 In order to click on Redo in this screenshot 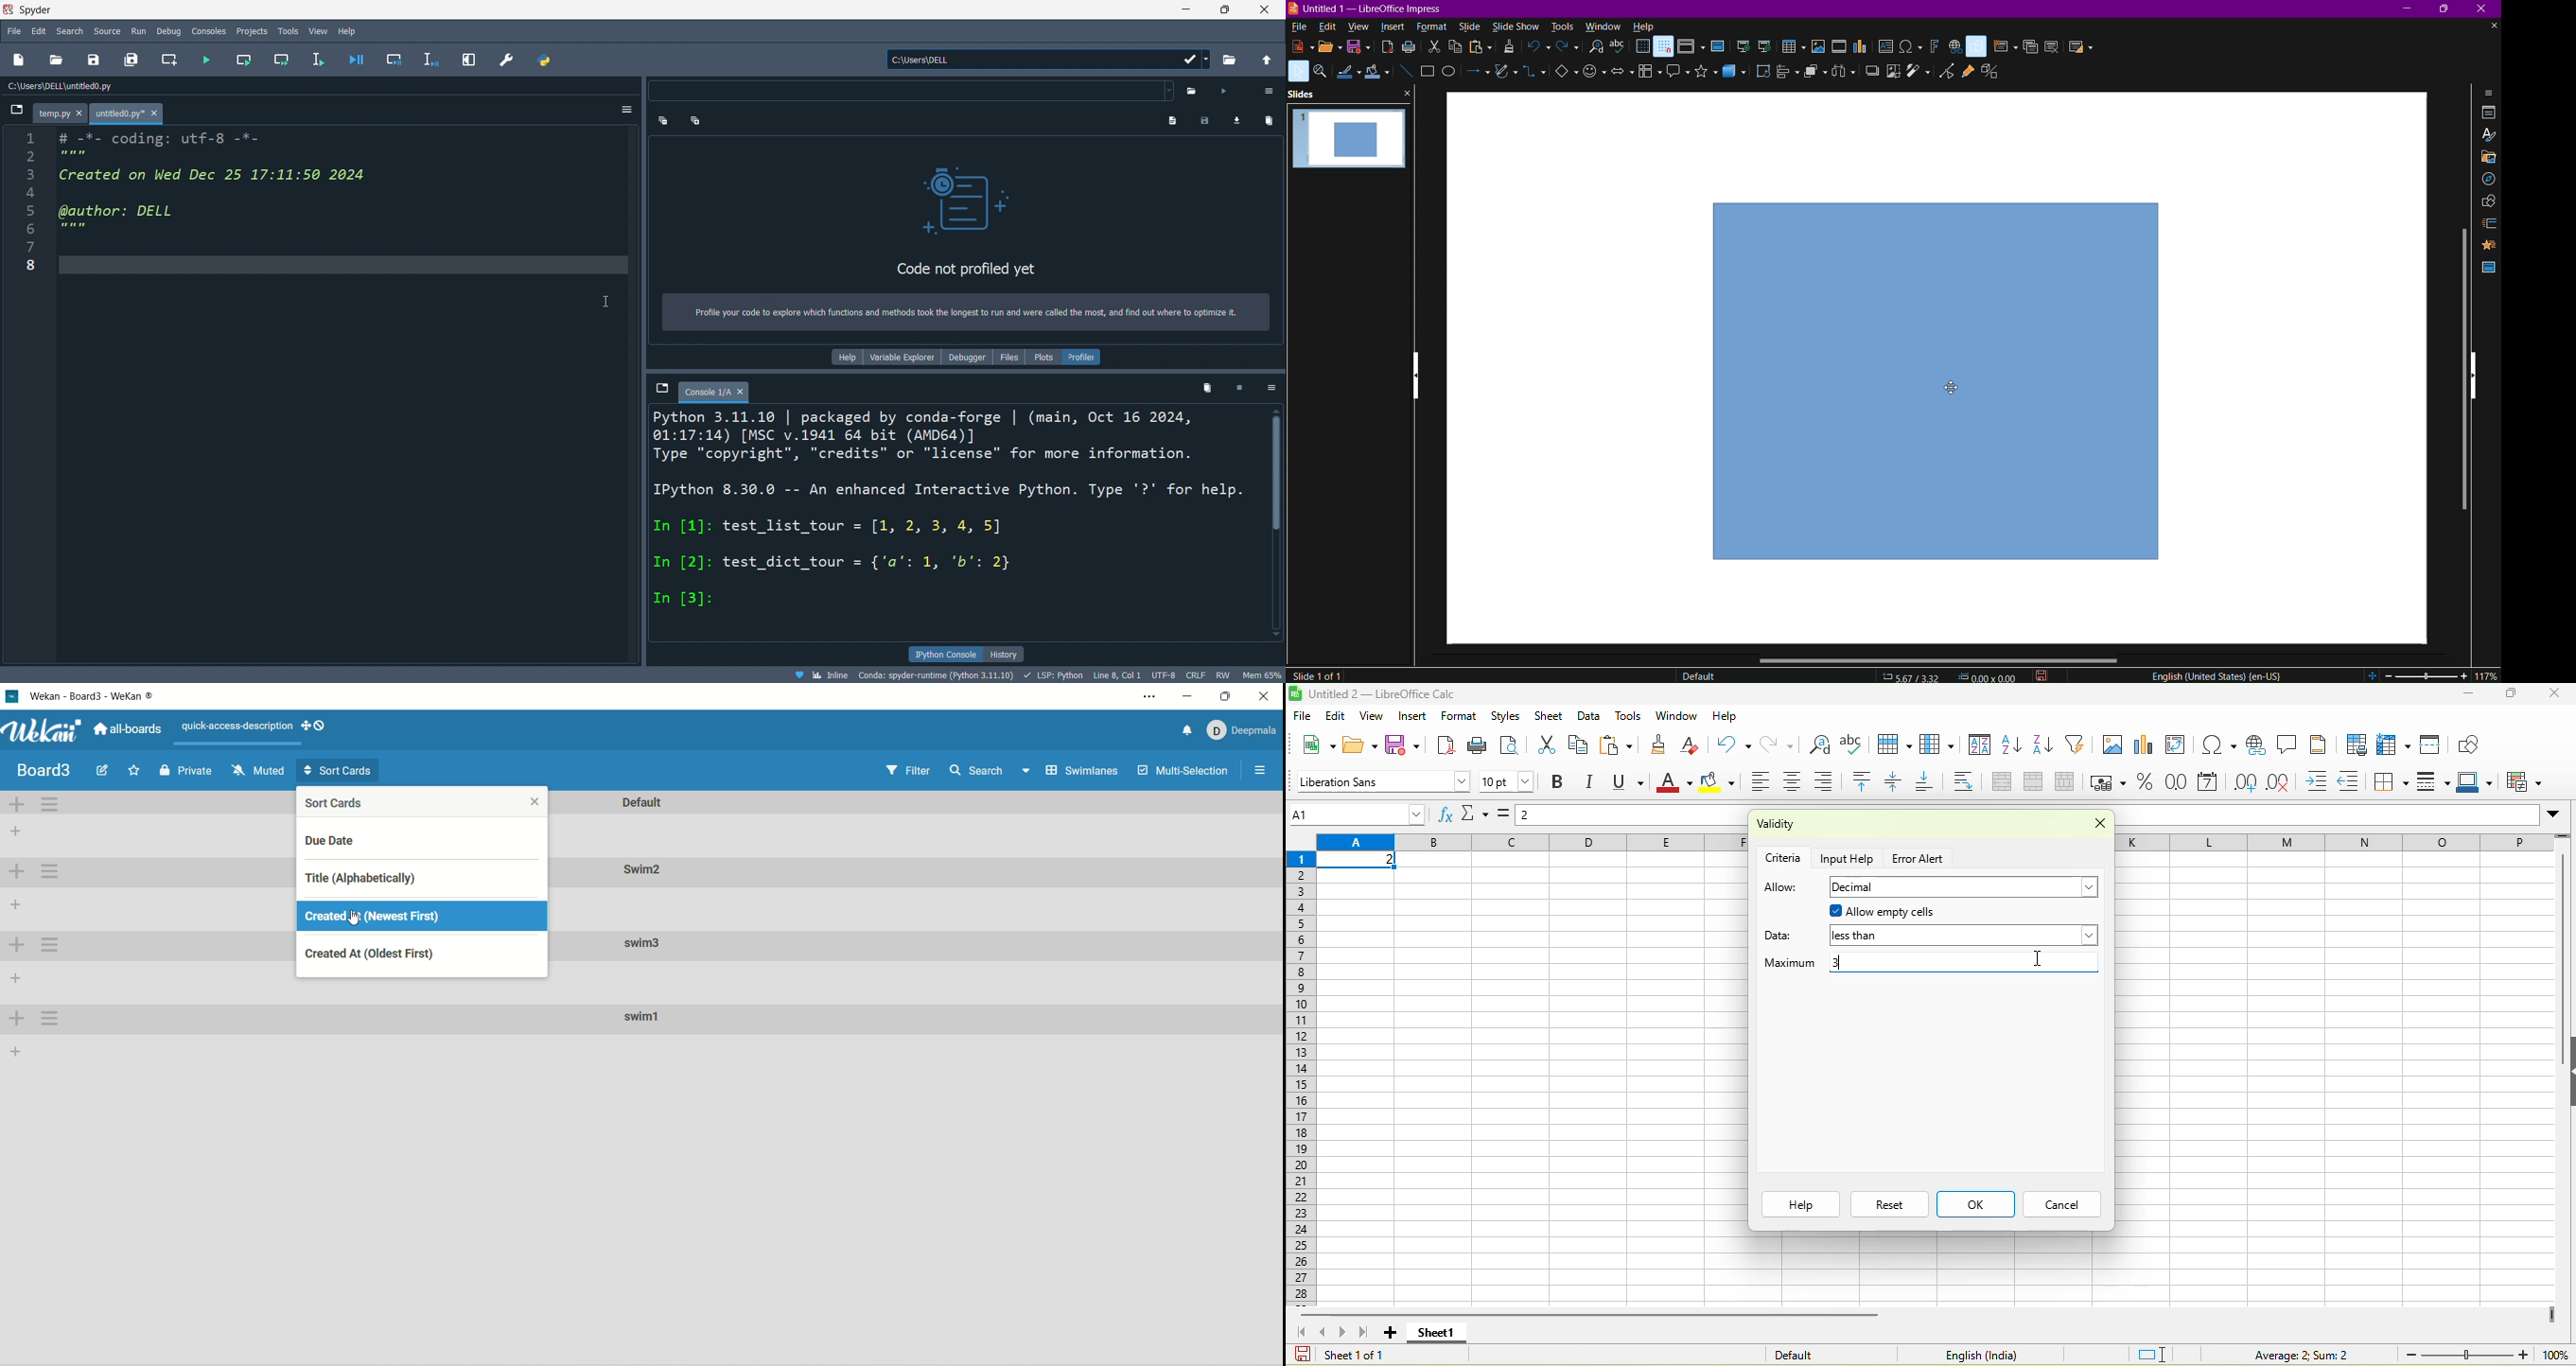, I will do `click(1566, 49)`.